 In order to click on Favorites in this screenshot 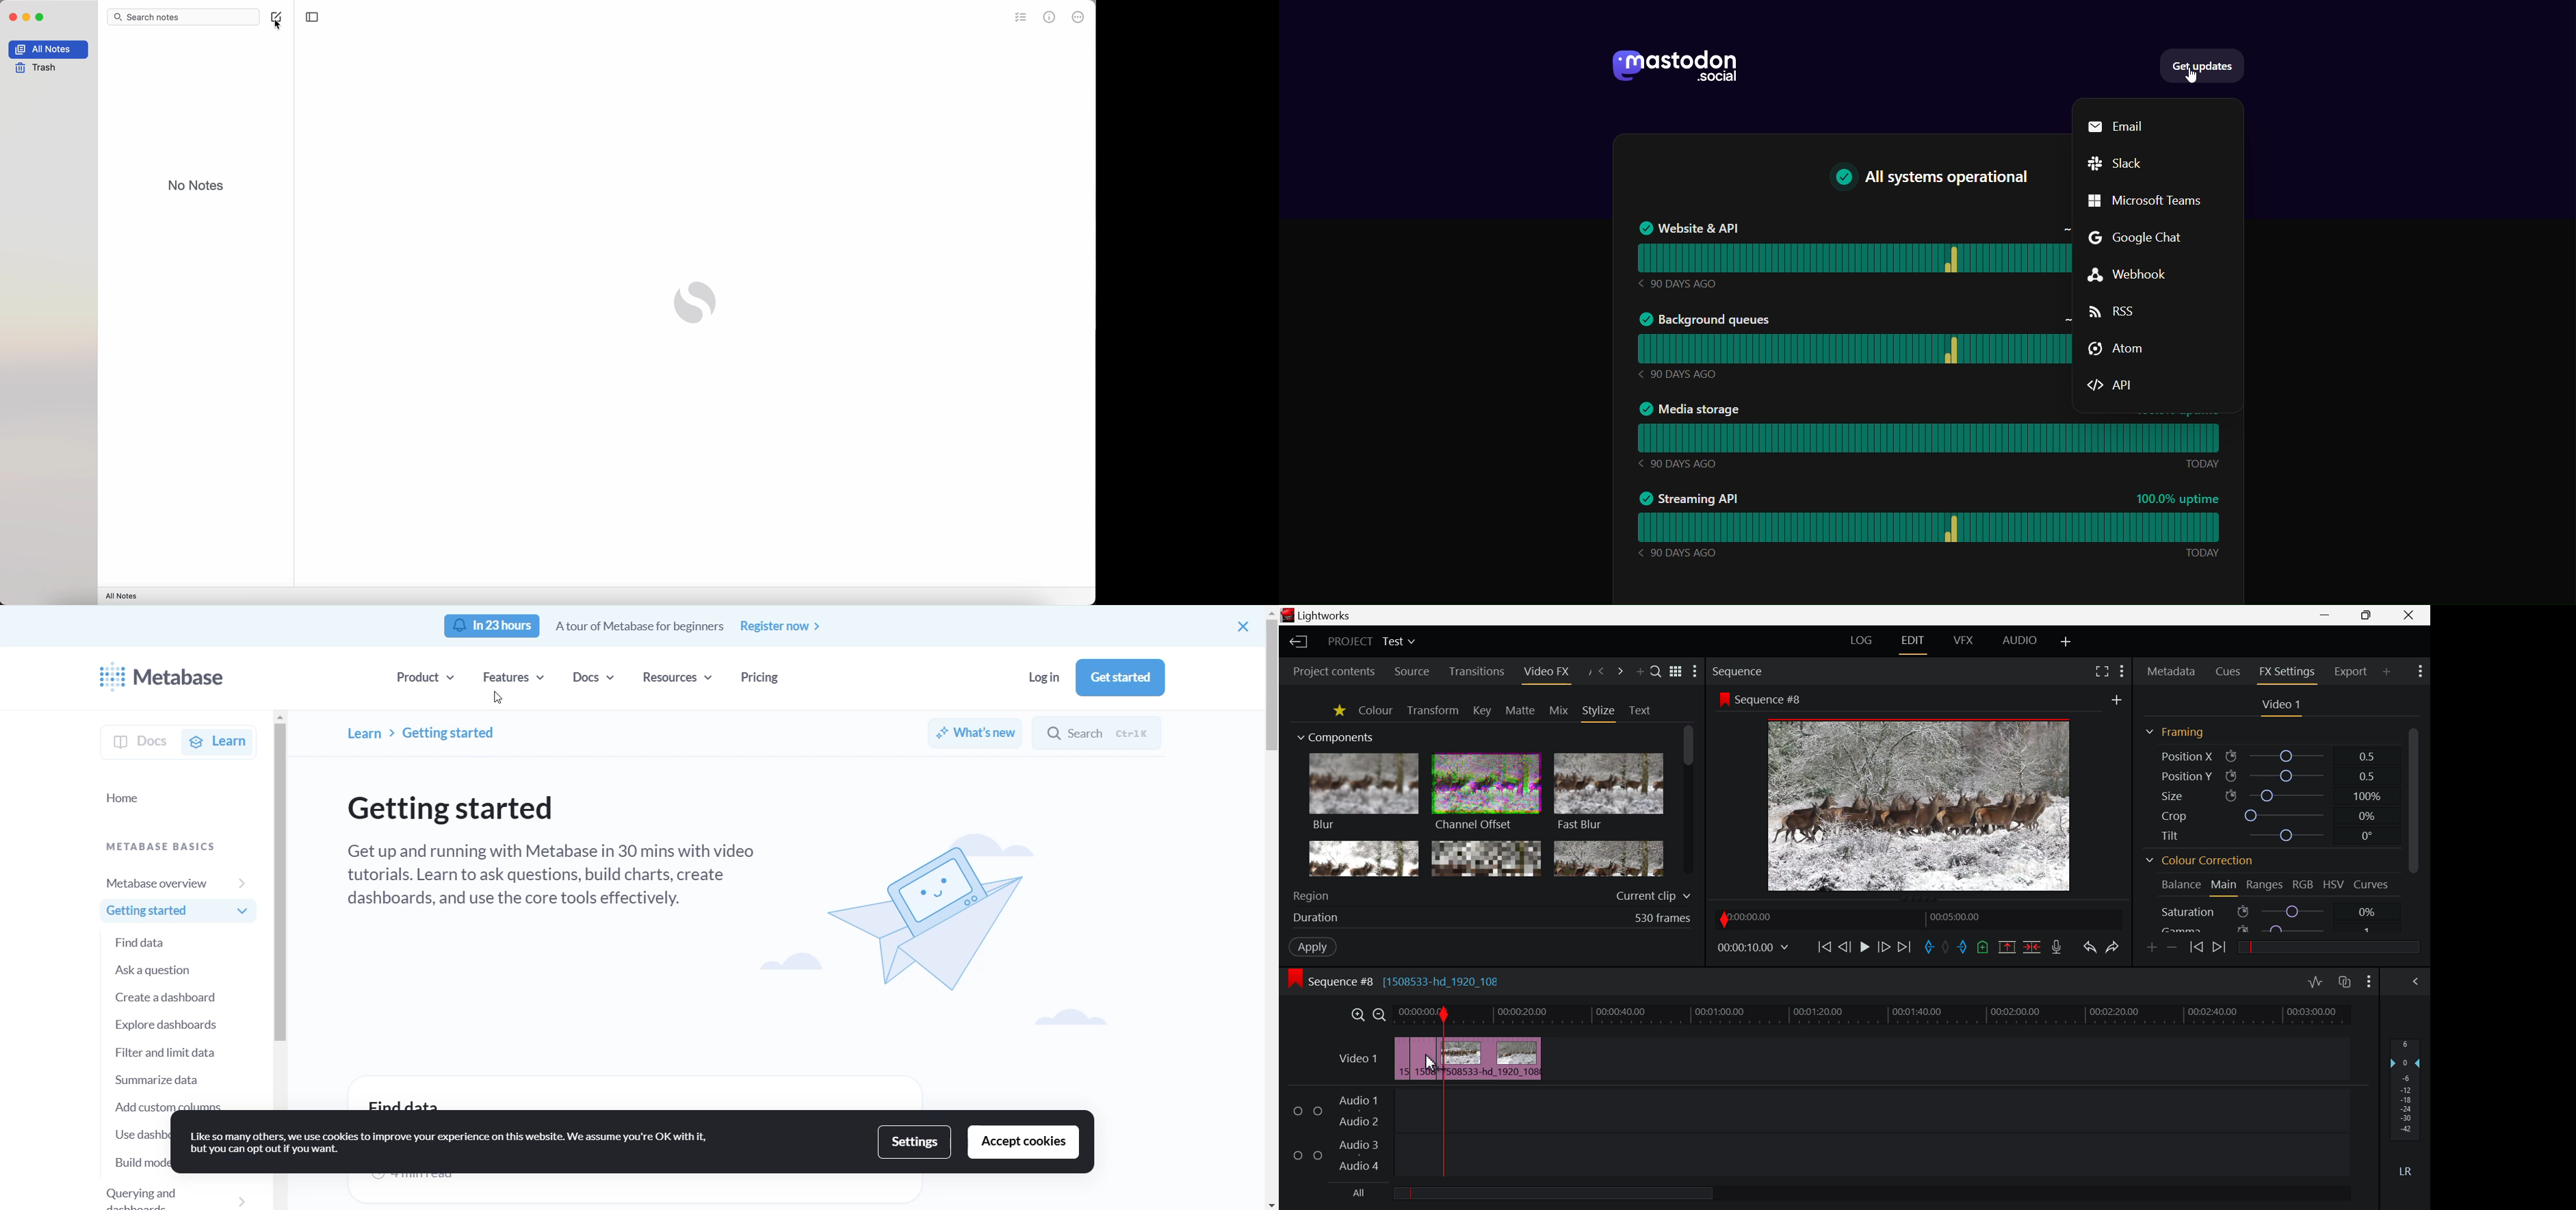, I will do `click(1338, 711)`.